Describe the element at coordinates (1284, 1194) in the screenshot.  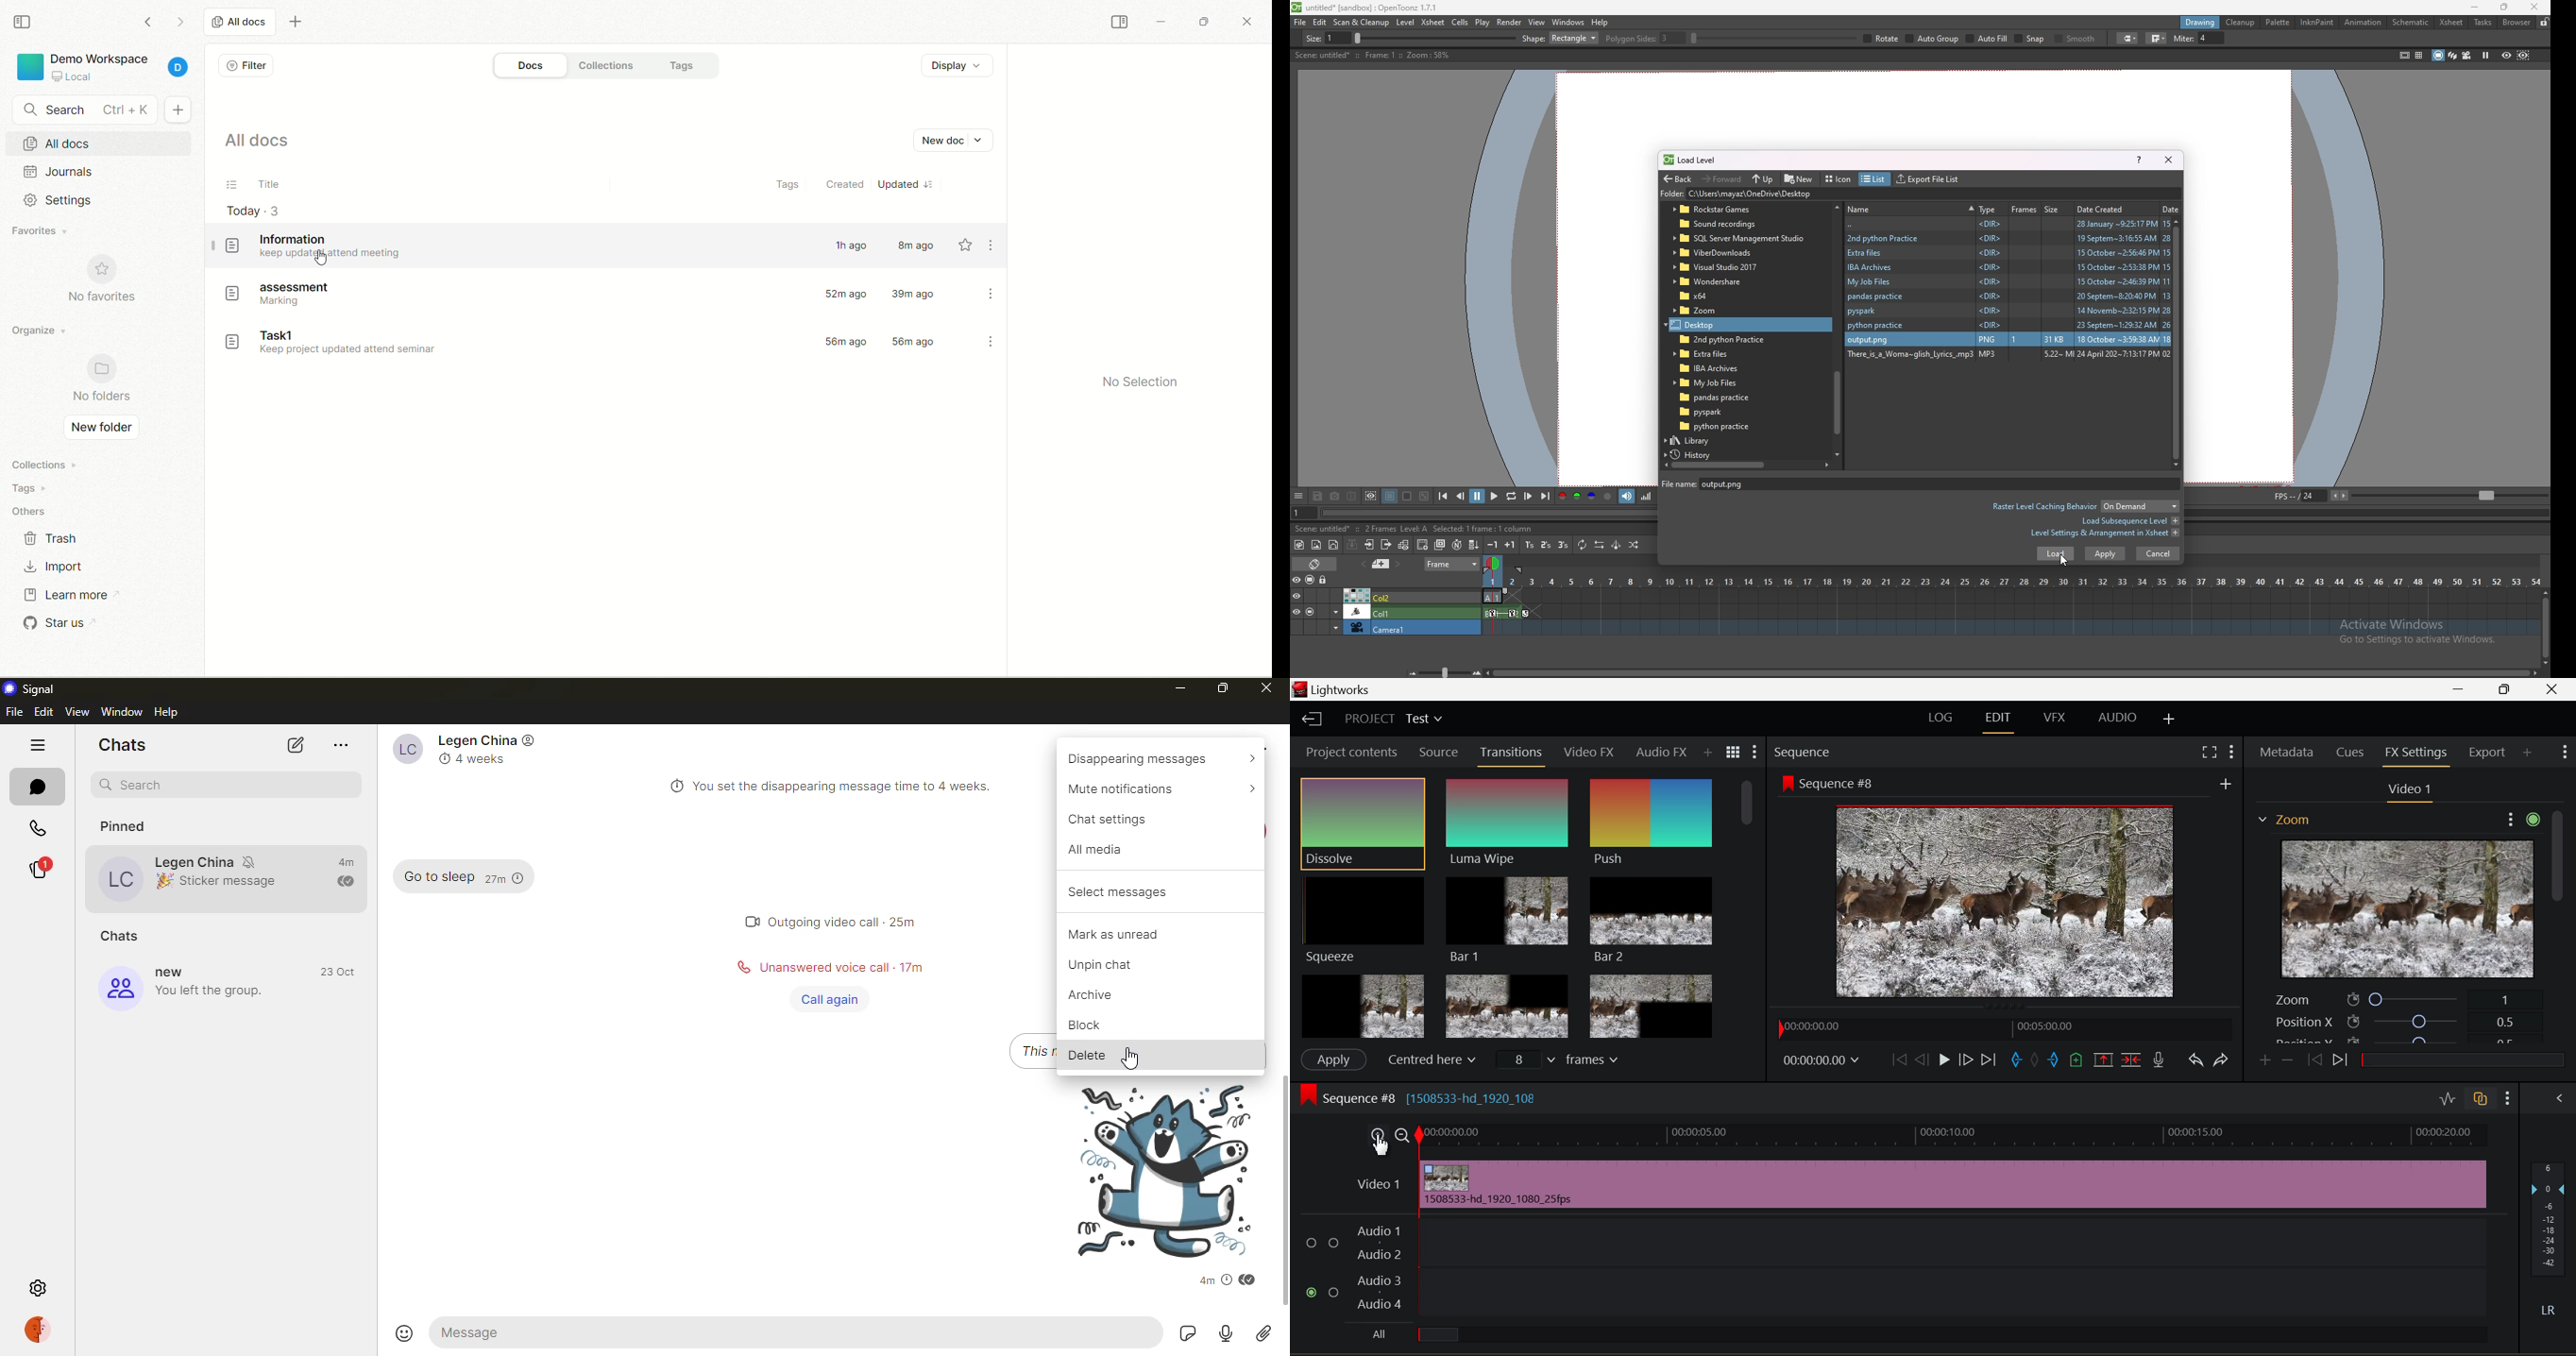
I see `scroll bar` at that location.